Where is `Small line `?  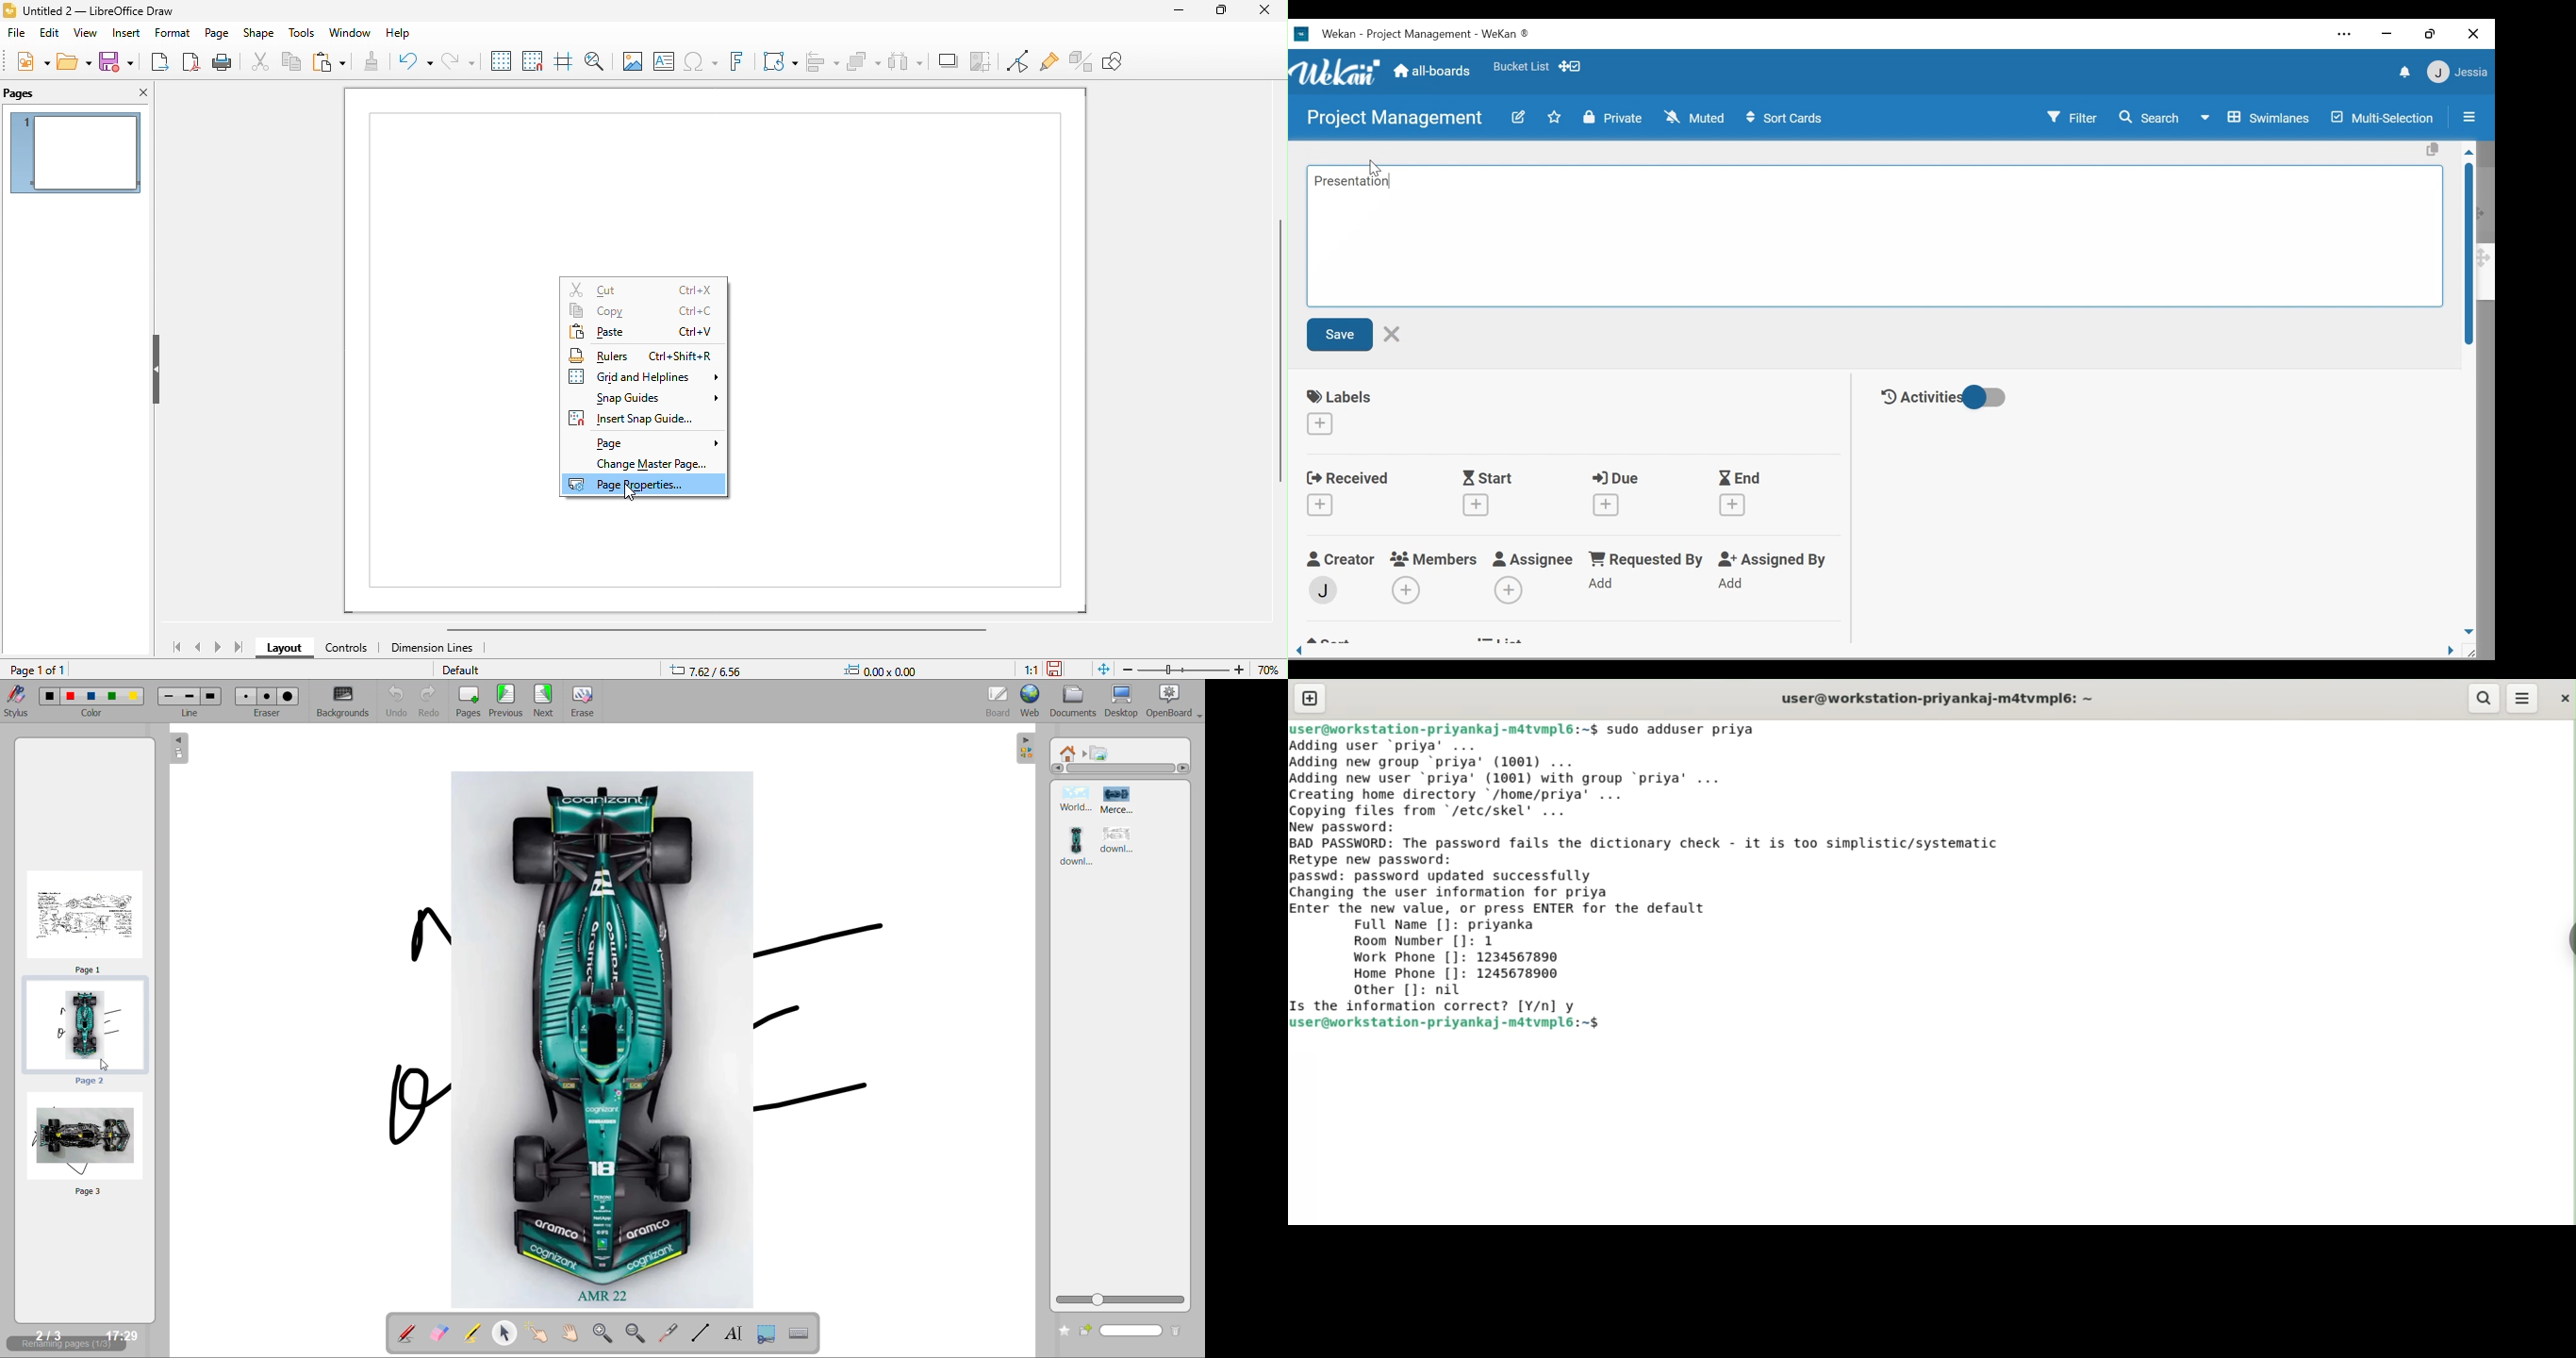
Small line  is located at coordinates (170, 697).